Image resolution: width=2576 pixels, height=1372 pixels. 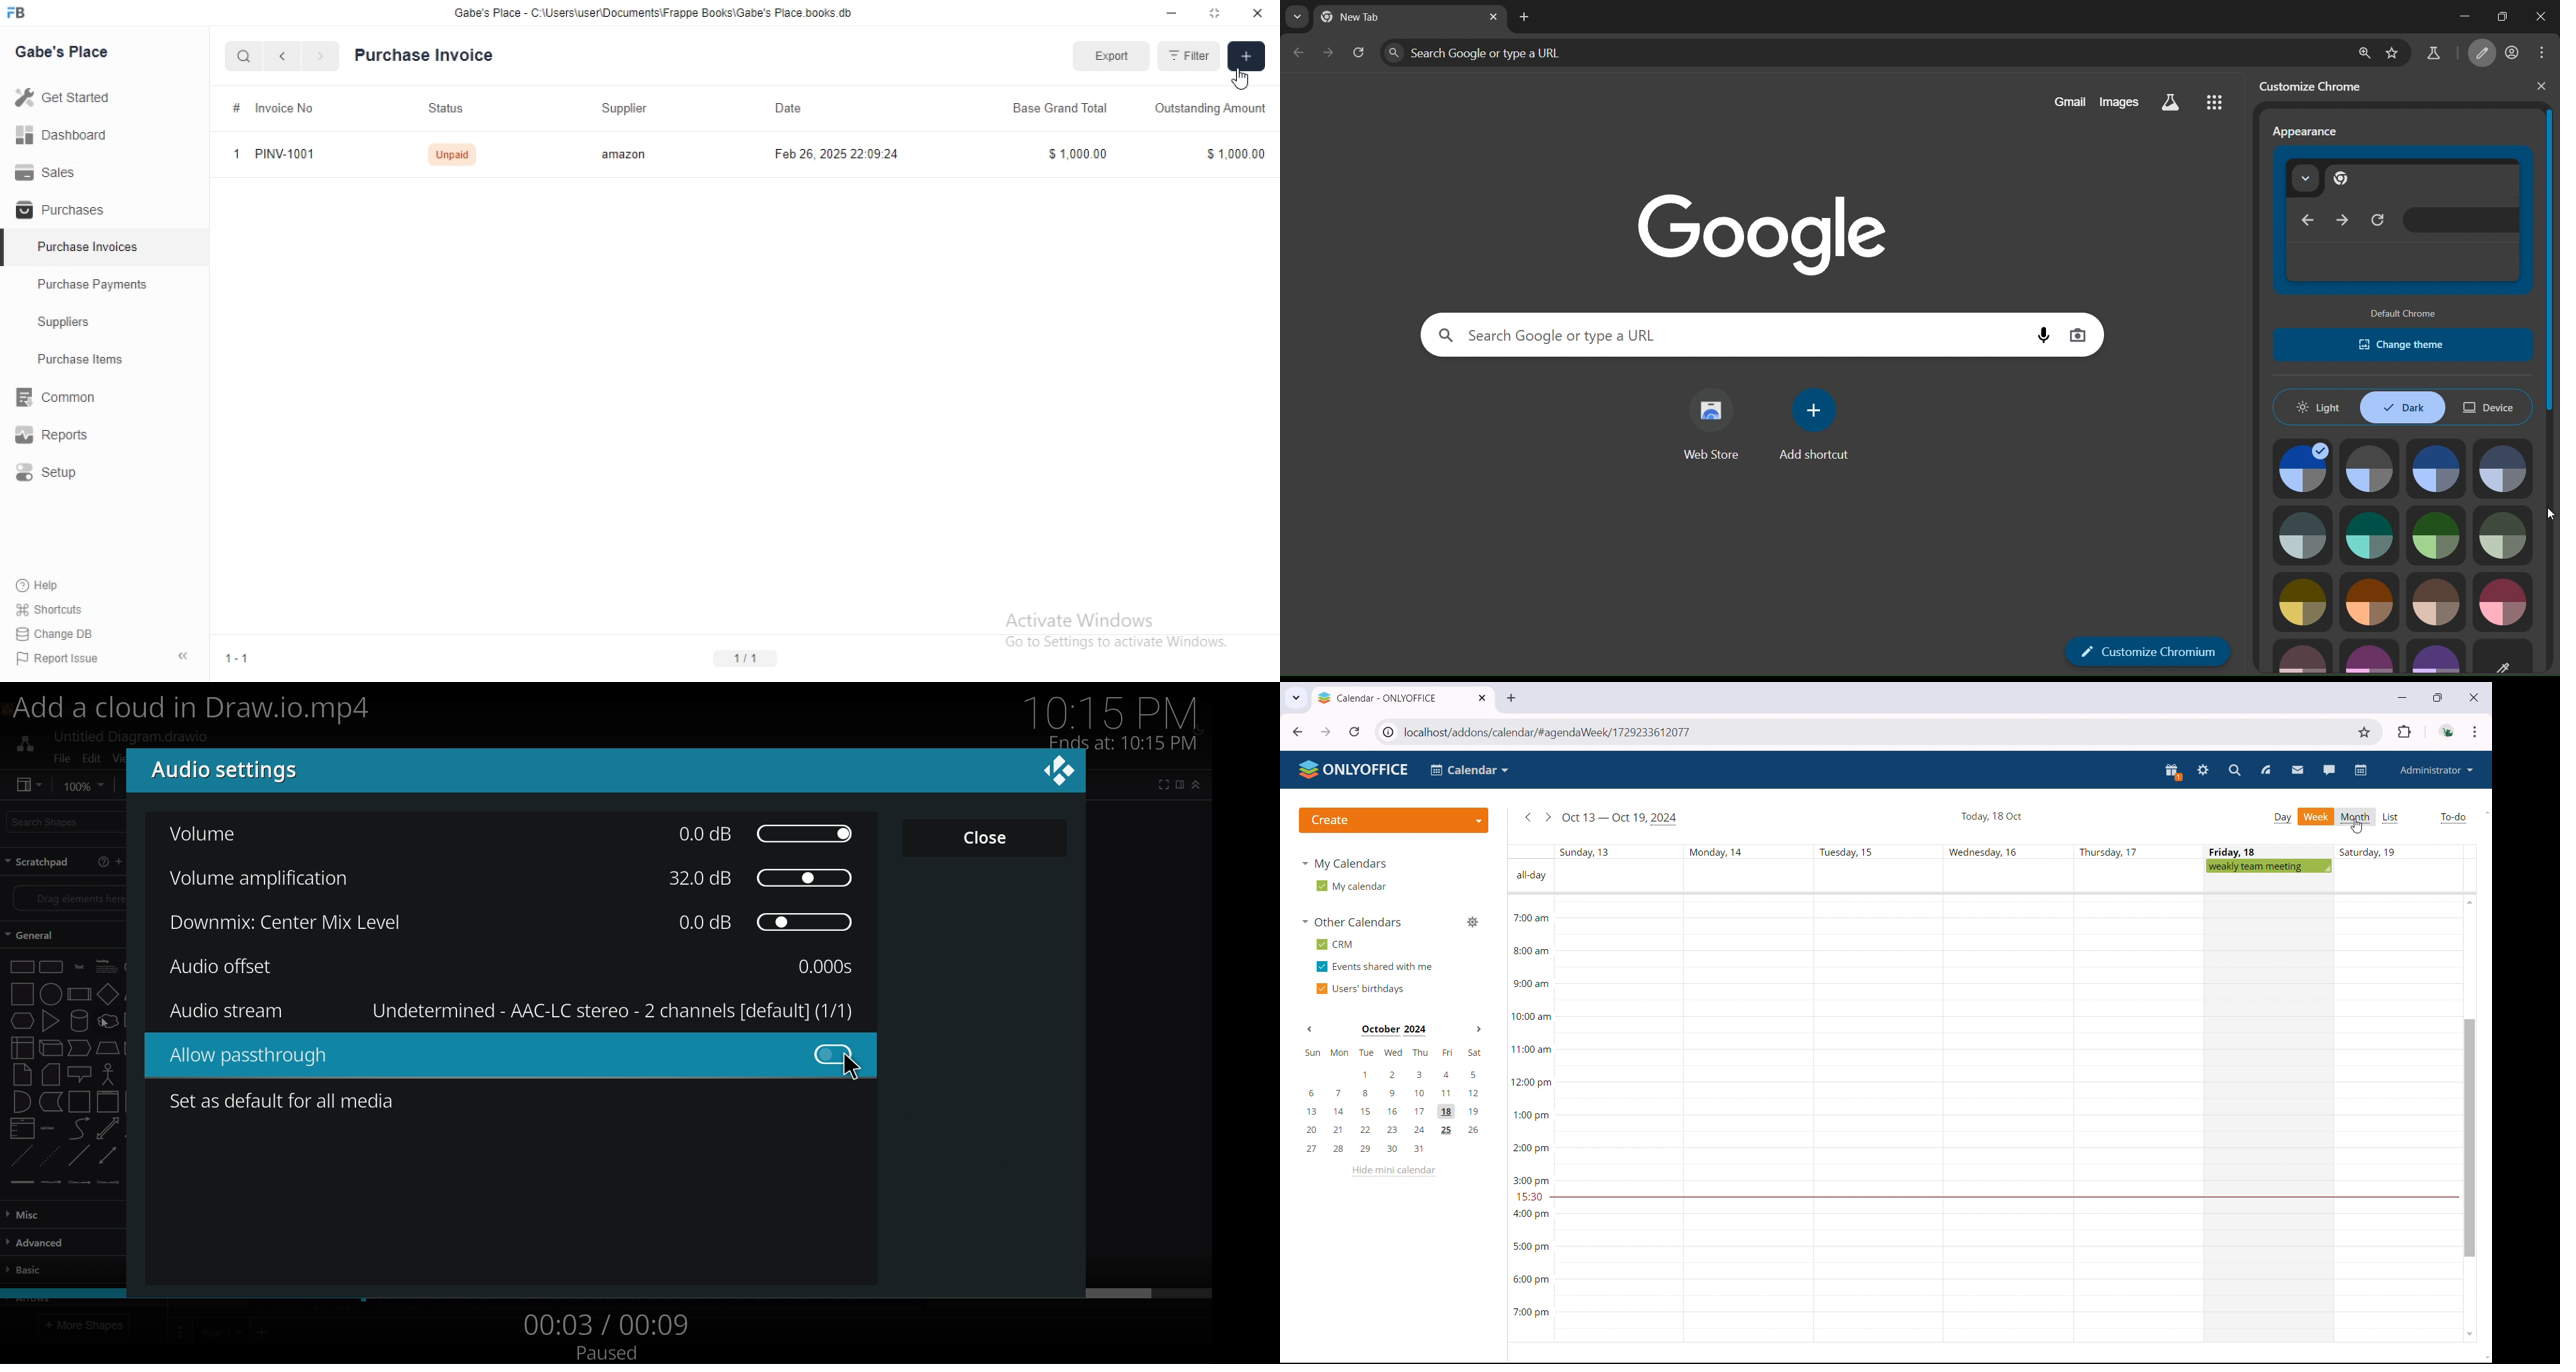 What do you see at coordinates (1115, 712) in the screenshot?
I see `10:15 PM` at bounding box center [1115, 712].